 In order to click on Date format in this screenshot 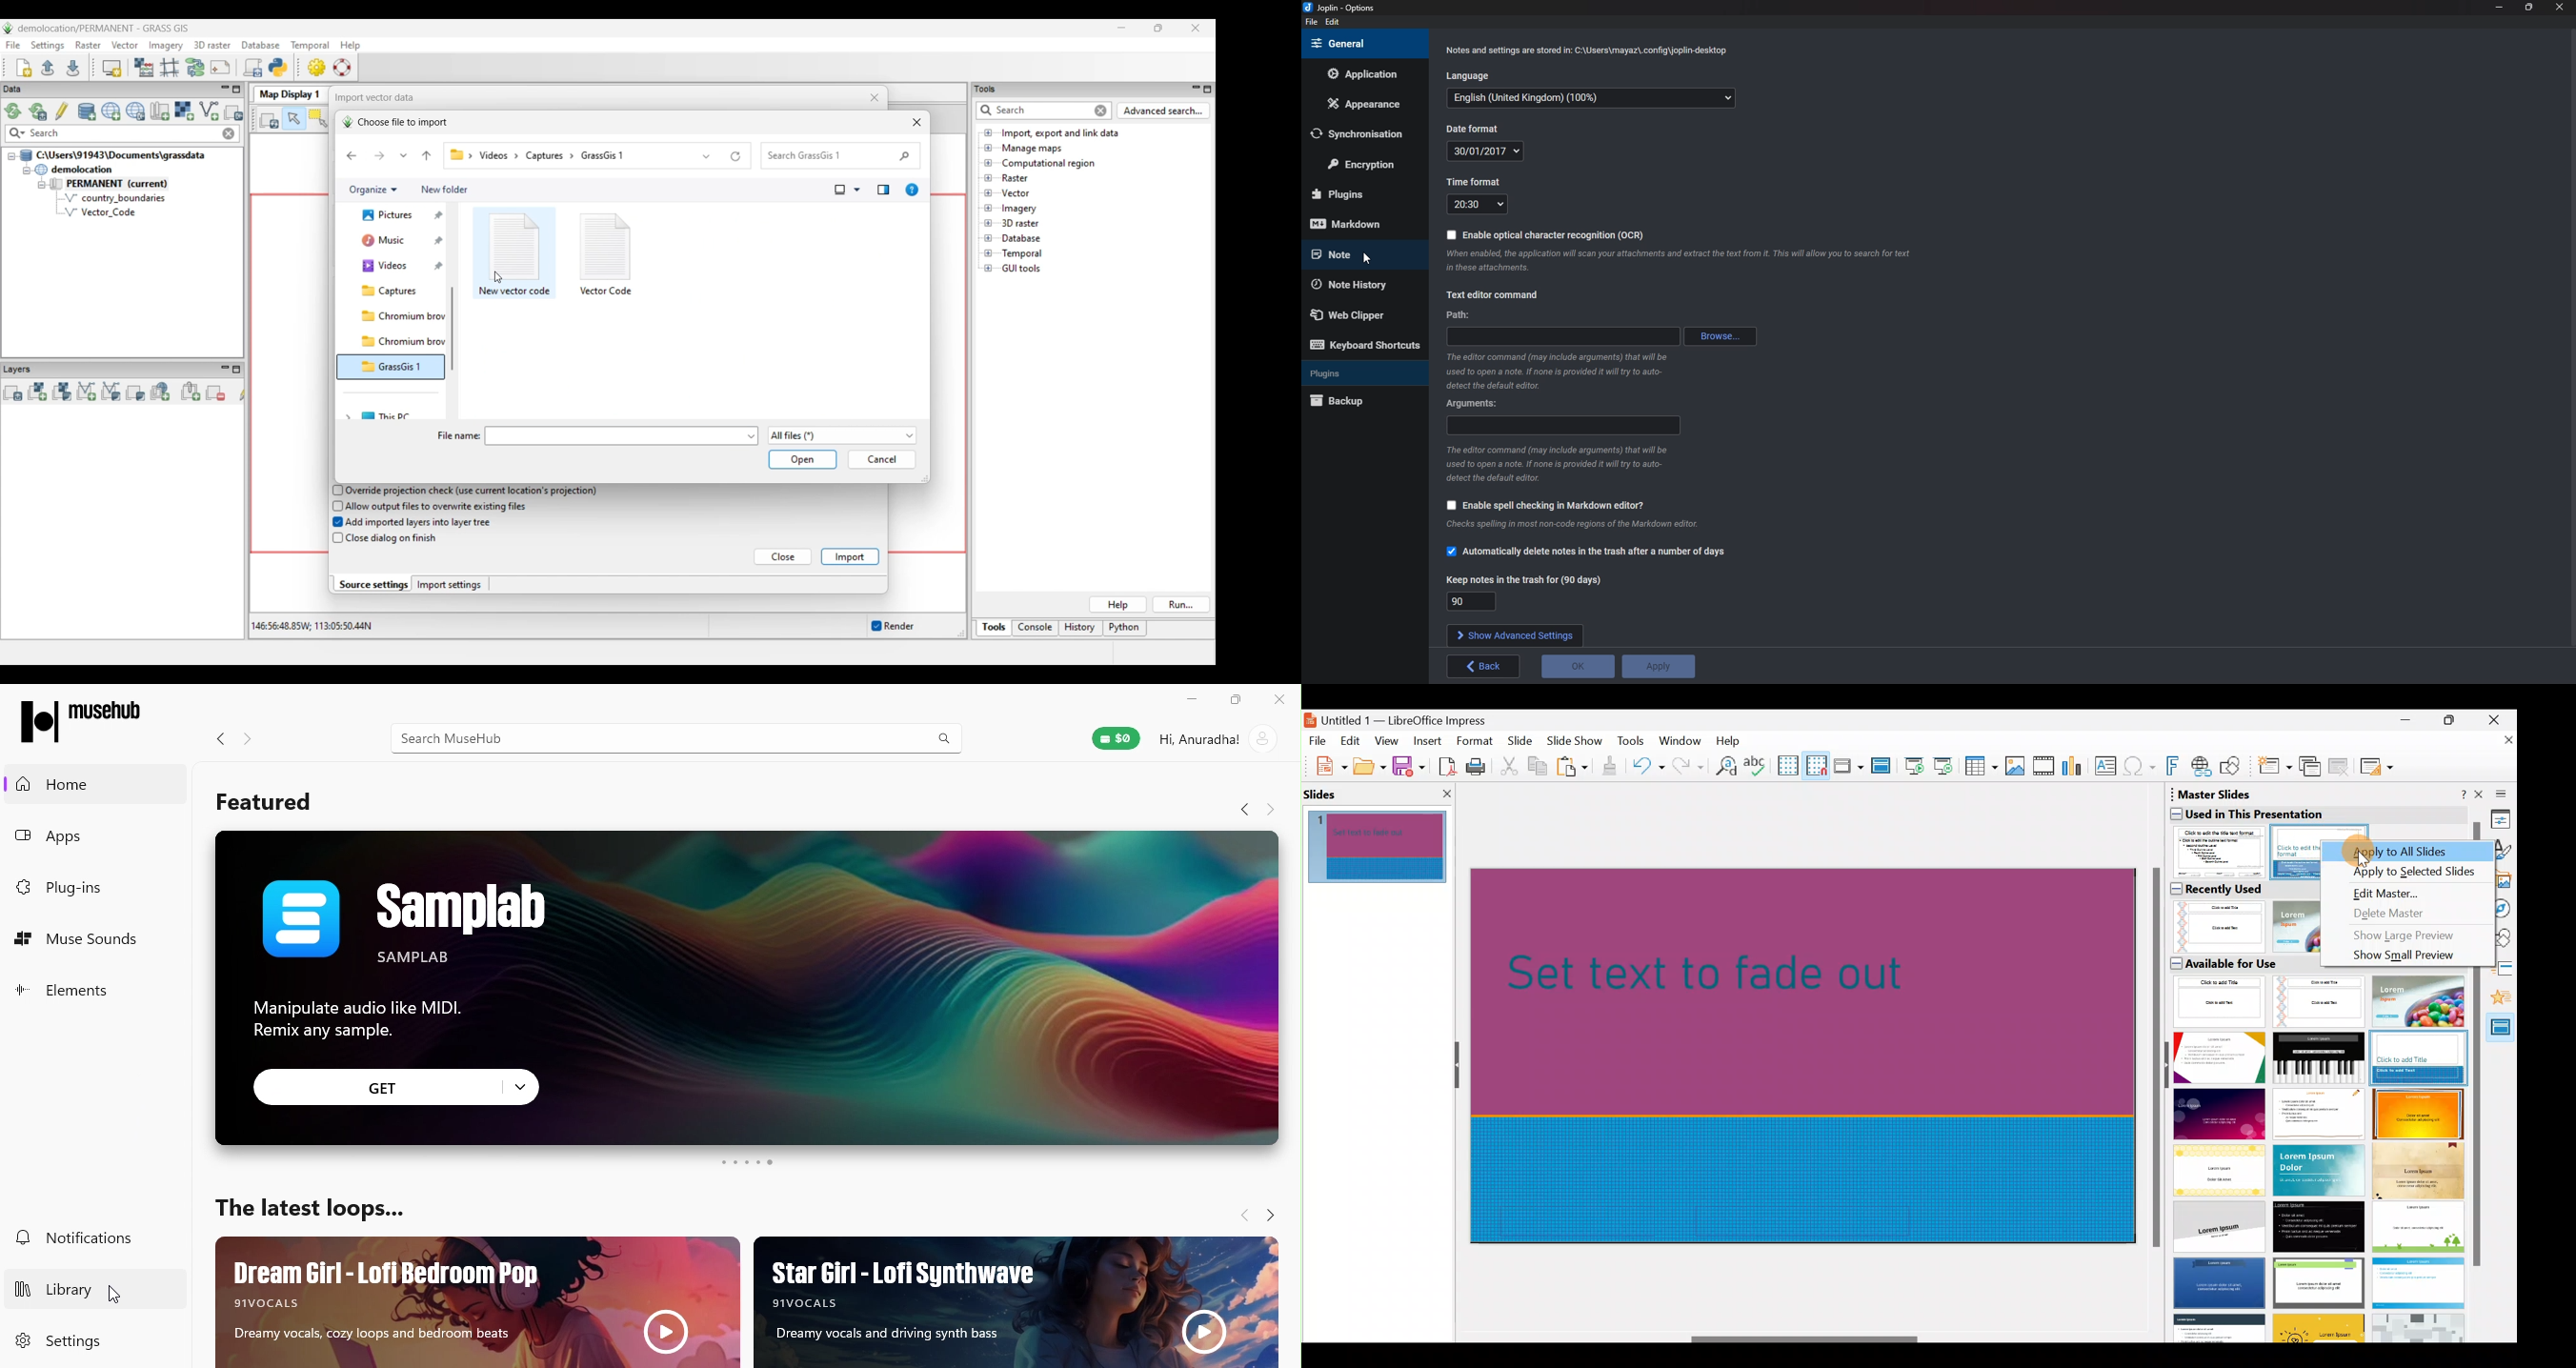, I will do `click(1485, 152)`.